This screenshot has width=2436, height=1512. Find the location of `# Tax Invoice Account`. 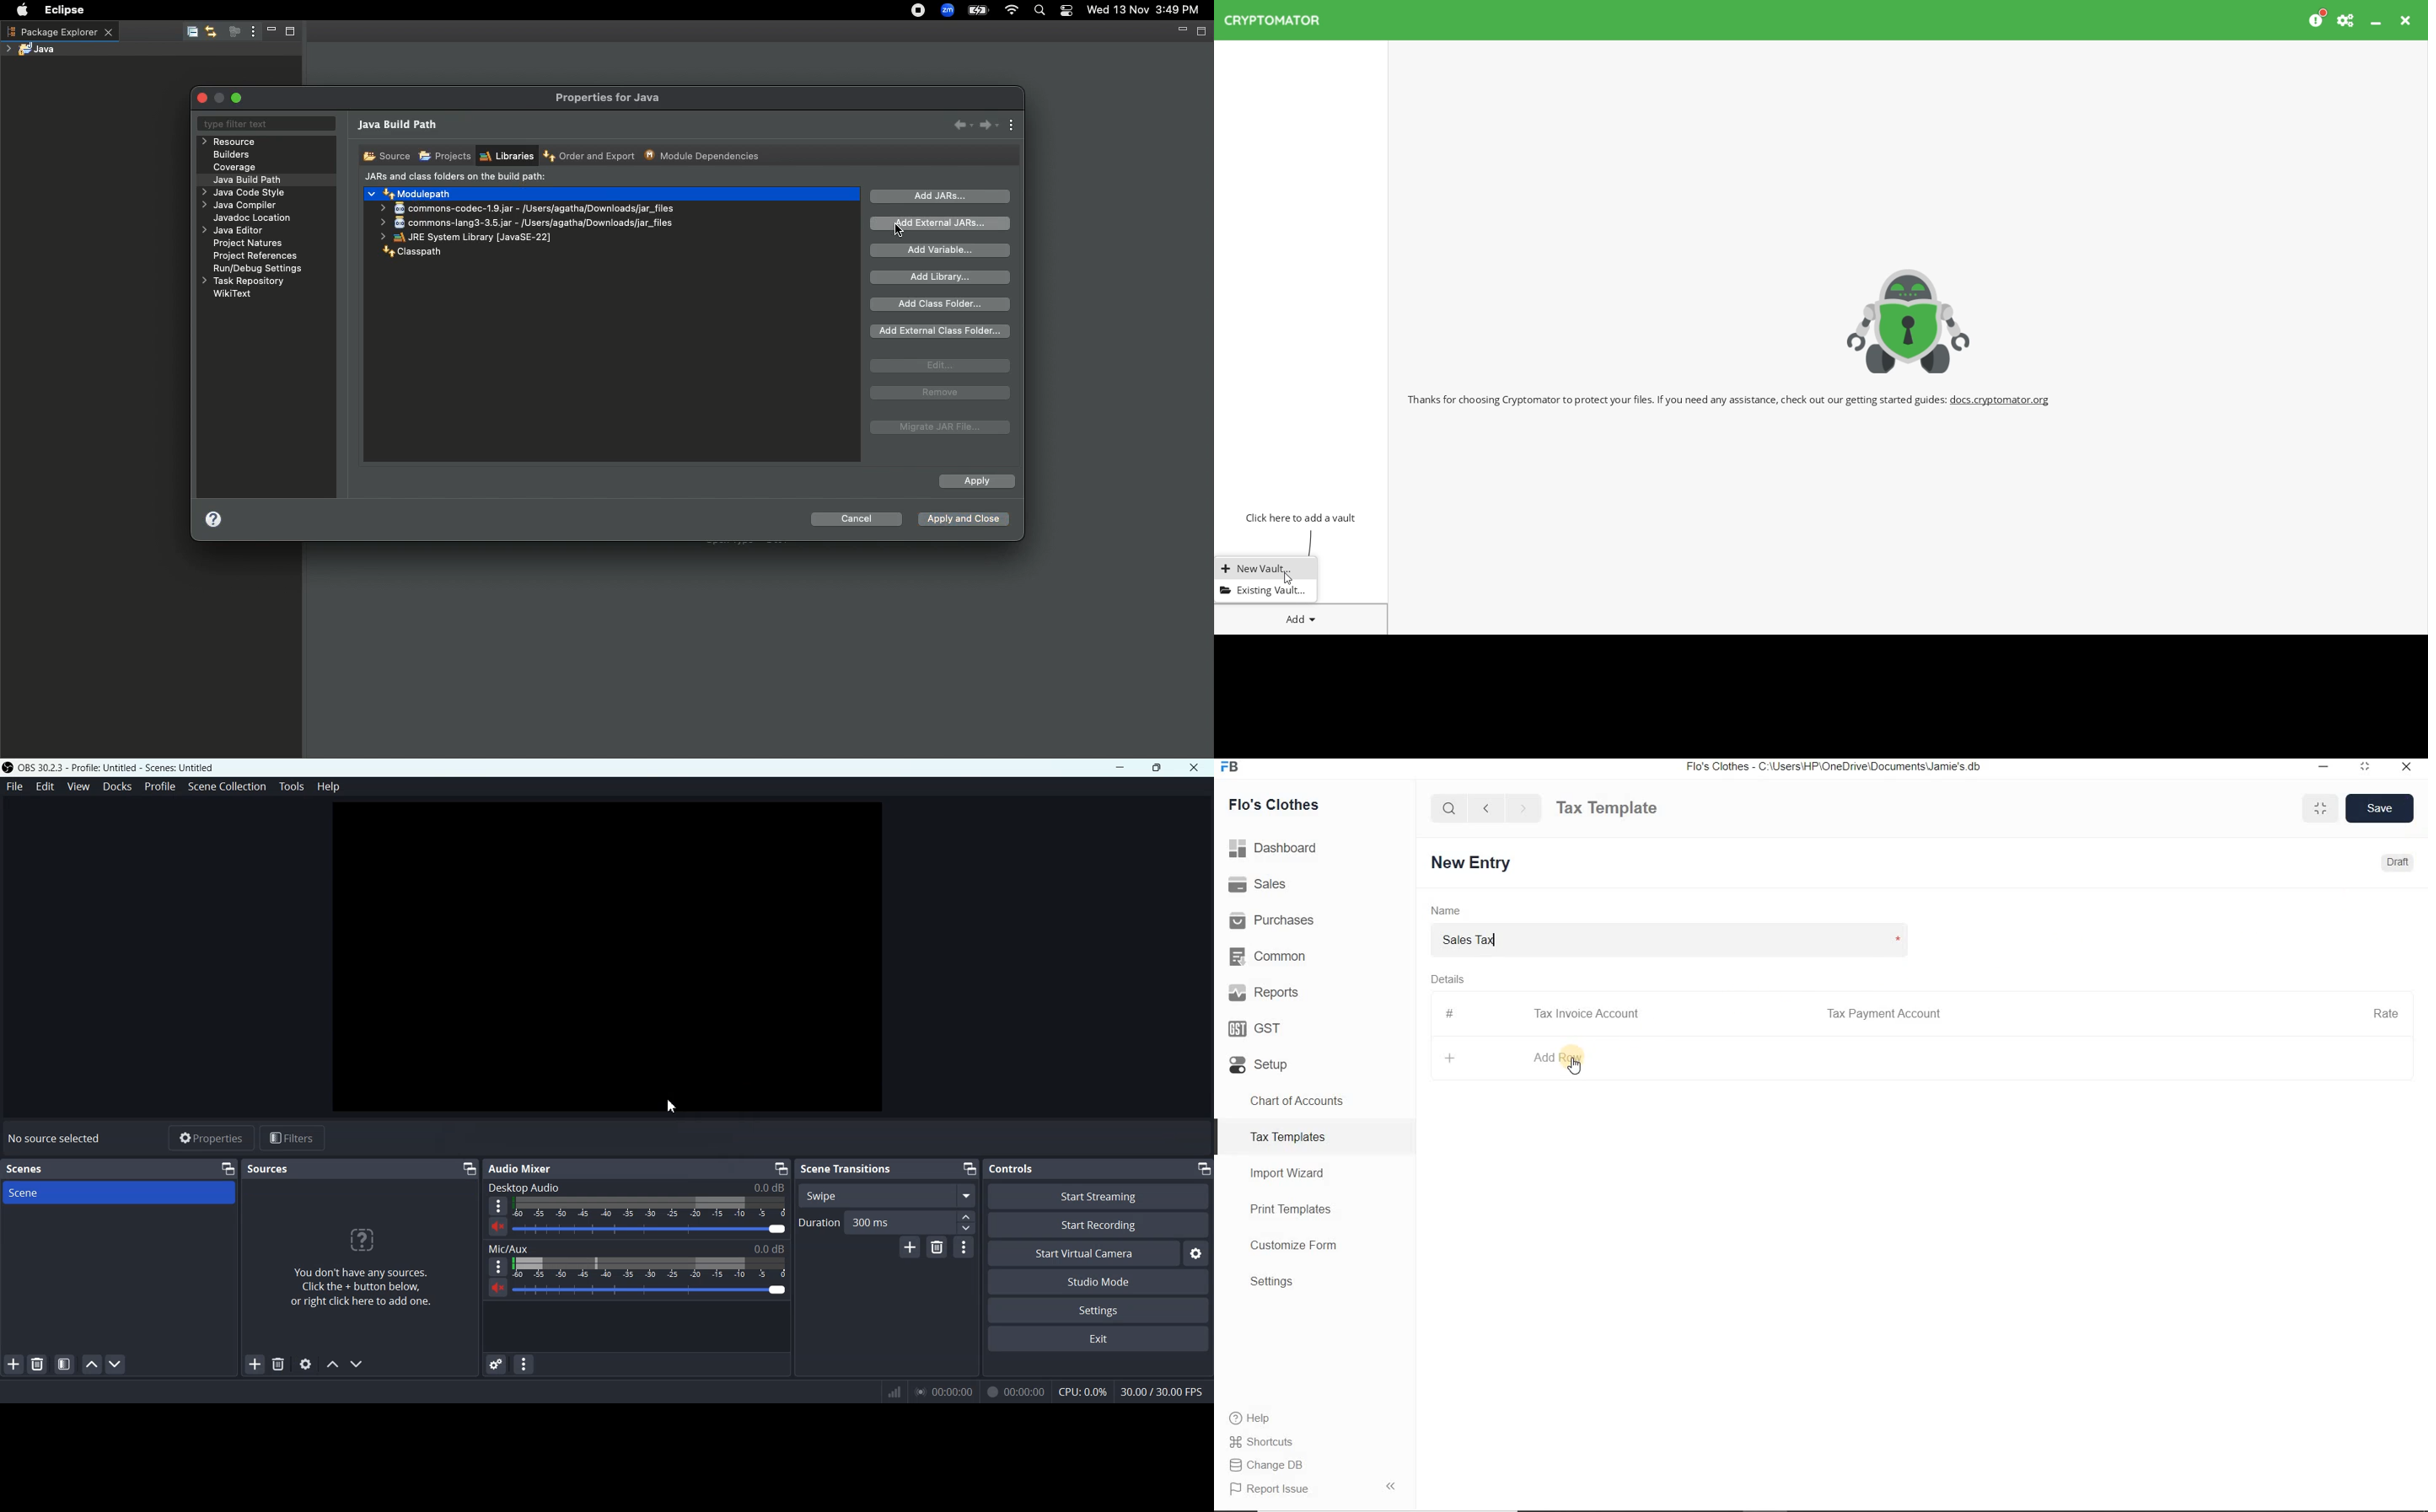

# Tax Invoice Account is located at coordinates (1544, 1015).